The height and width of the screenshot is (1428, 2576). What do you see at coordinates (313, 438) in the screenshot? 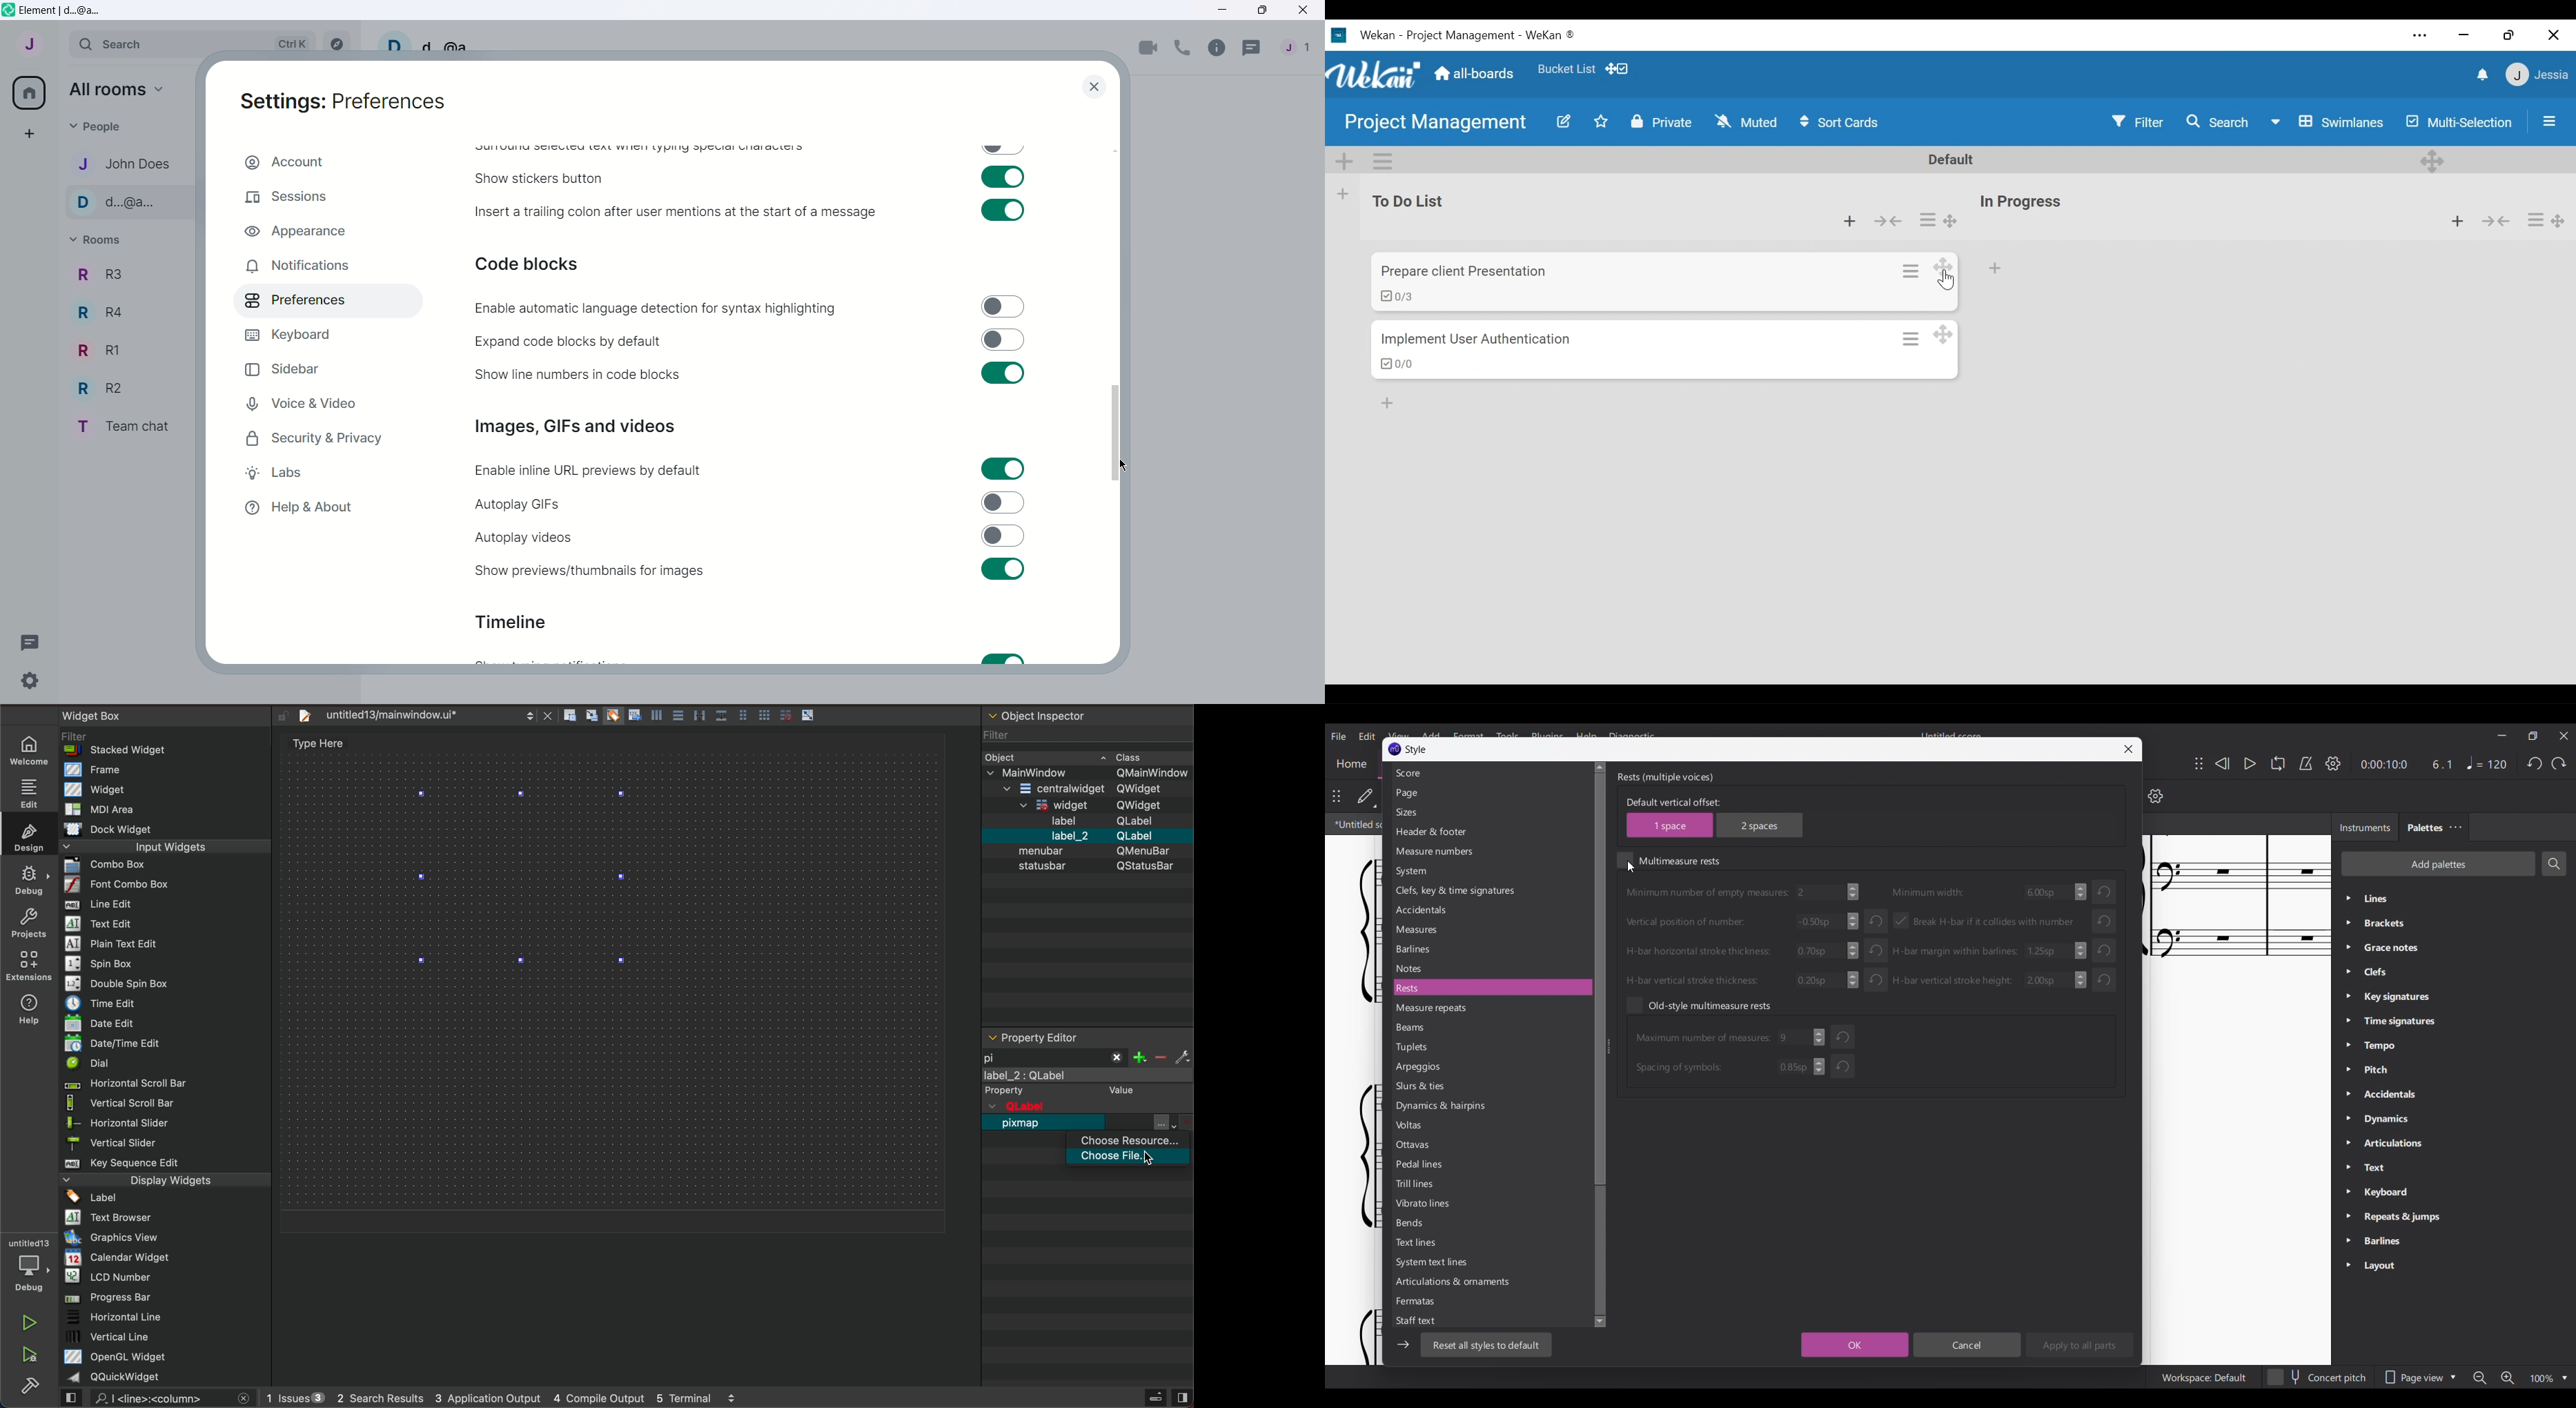
I see `Security and Privacy` at bounding box center [313, 438].